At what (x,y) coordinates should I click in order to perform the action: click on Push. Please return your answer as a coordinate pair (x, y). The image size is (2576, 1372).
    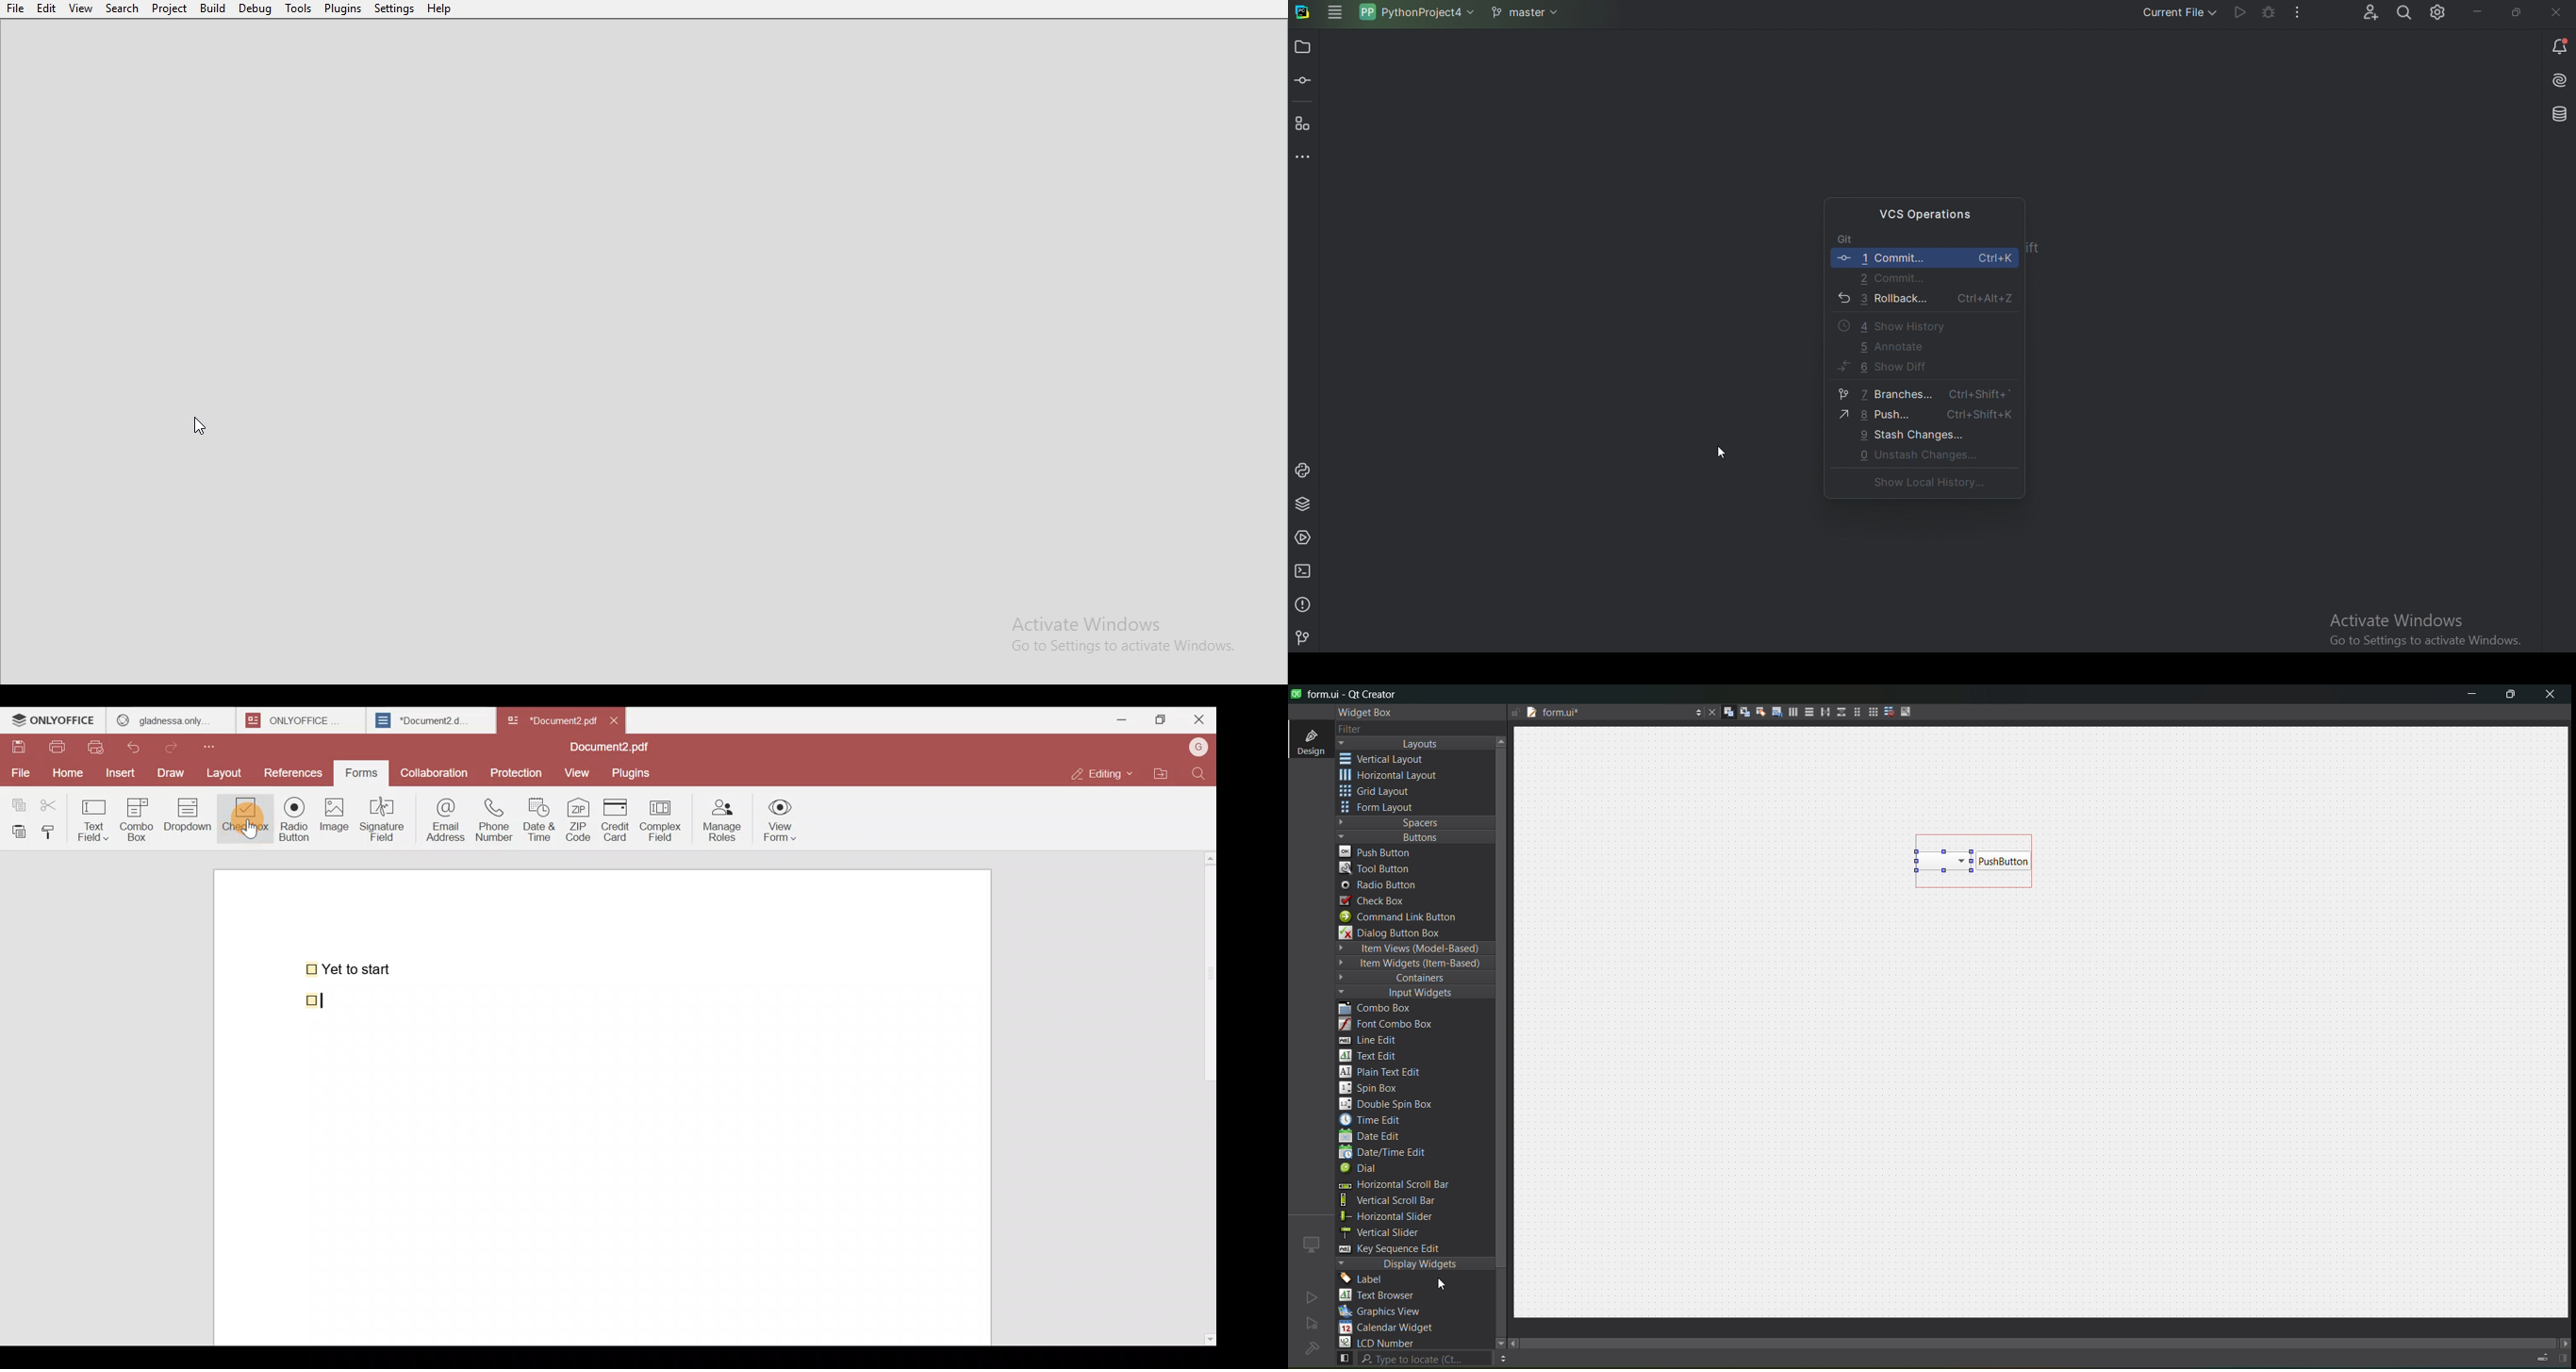
    Looking at the image, I should click on (1925, 415).